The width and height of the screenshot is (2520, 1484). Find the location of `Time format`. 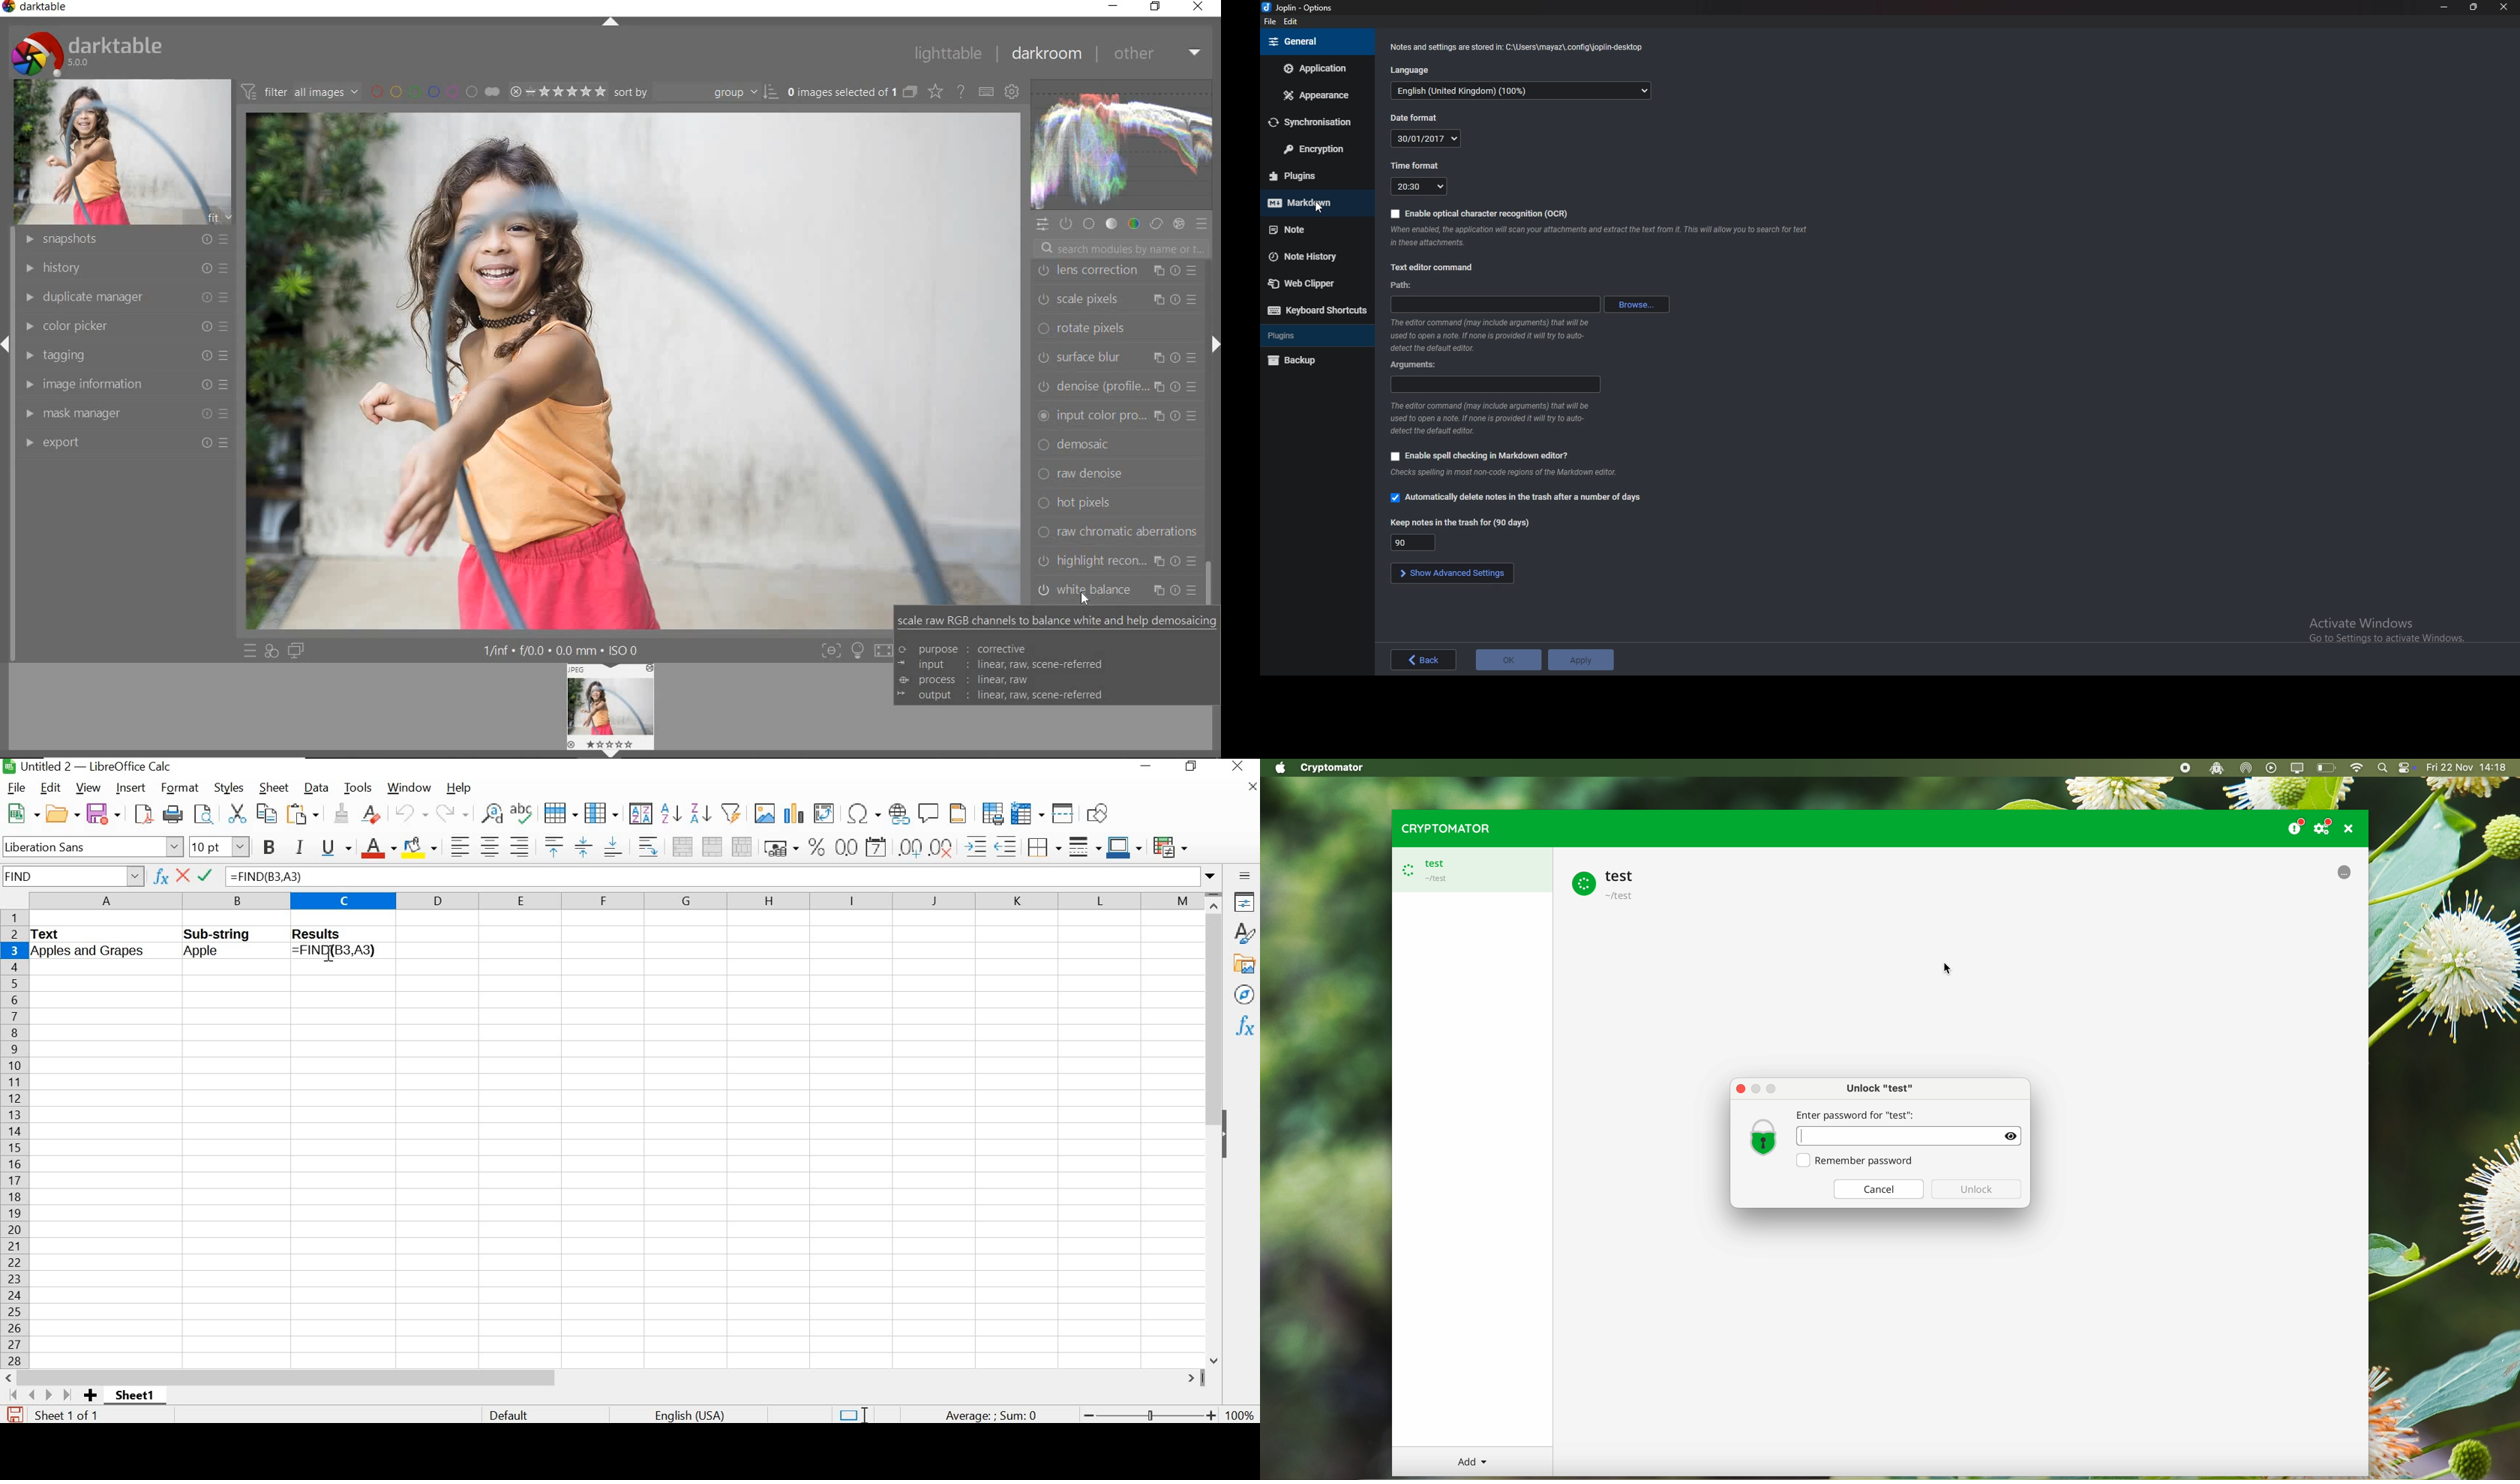

Time format is located at coordinates (1420, 186).